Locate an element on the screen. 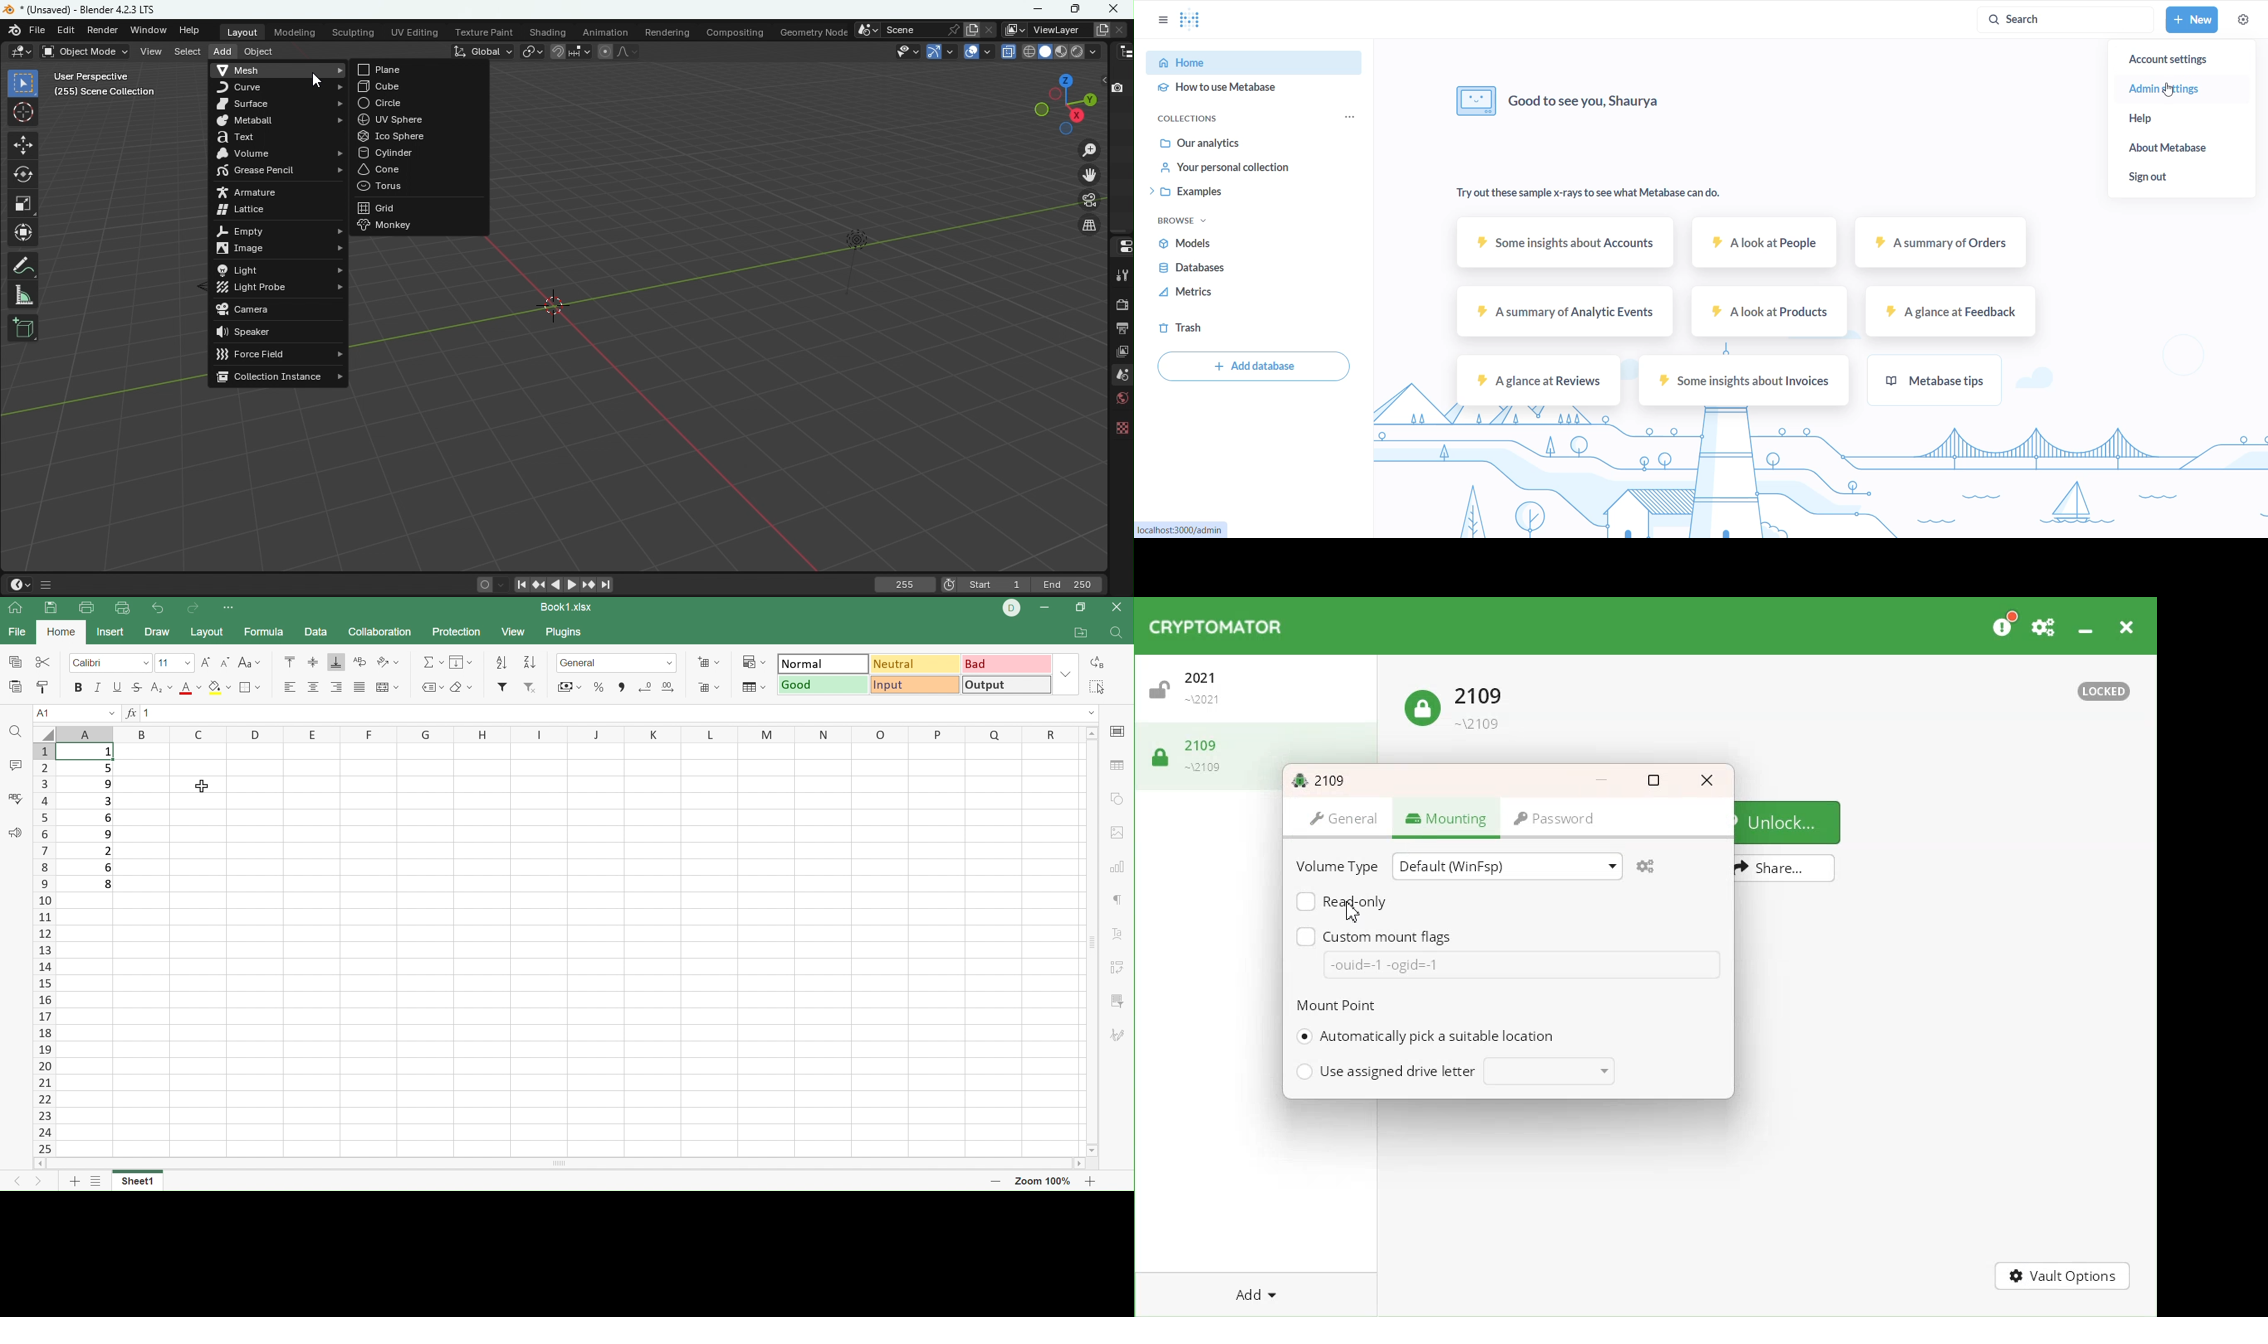 This screenshot has width=2268, height=1344. EXAMPLE is located at coordinates (1264, 193).